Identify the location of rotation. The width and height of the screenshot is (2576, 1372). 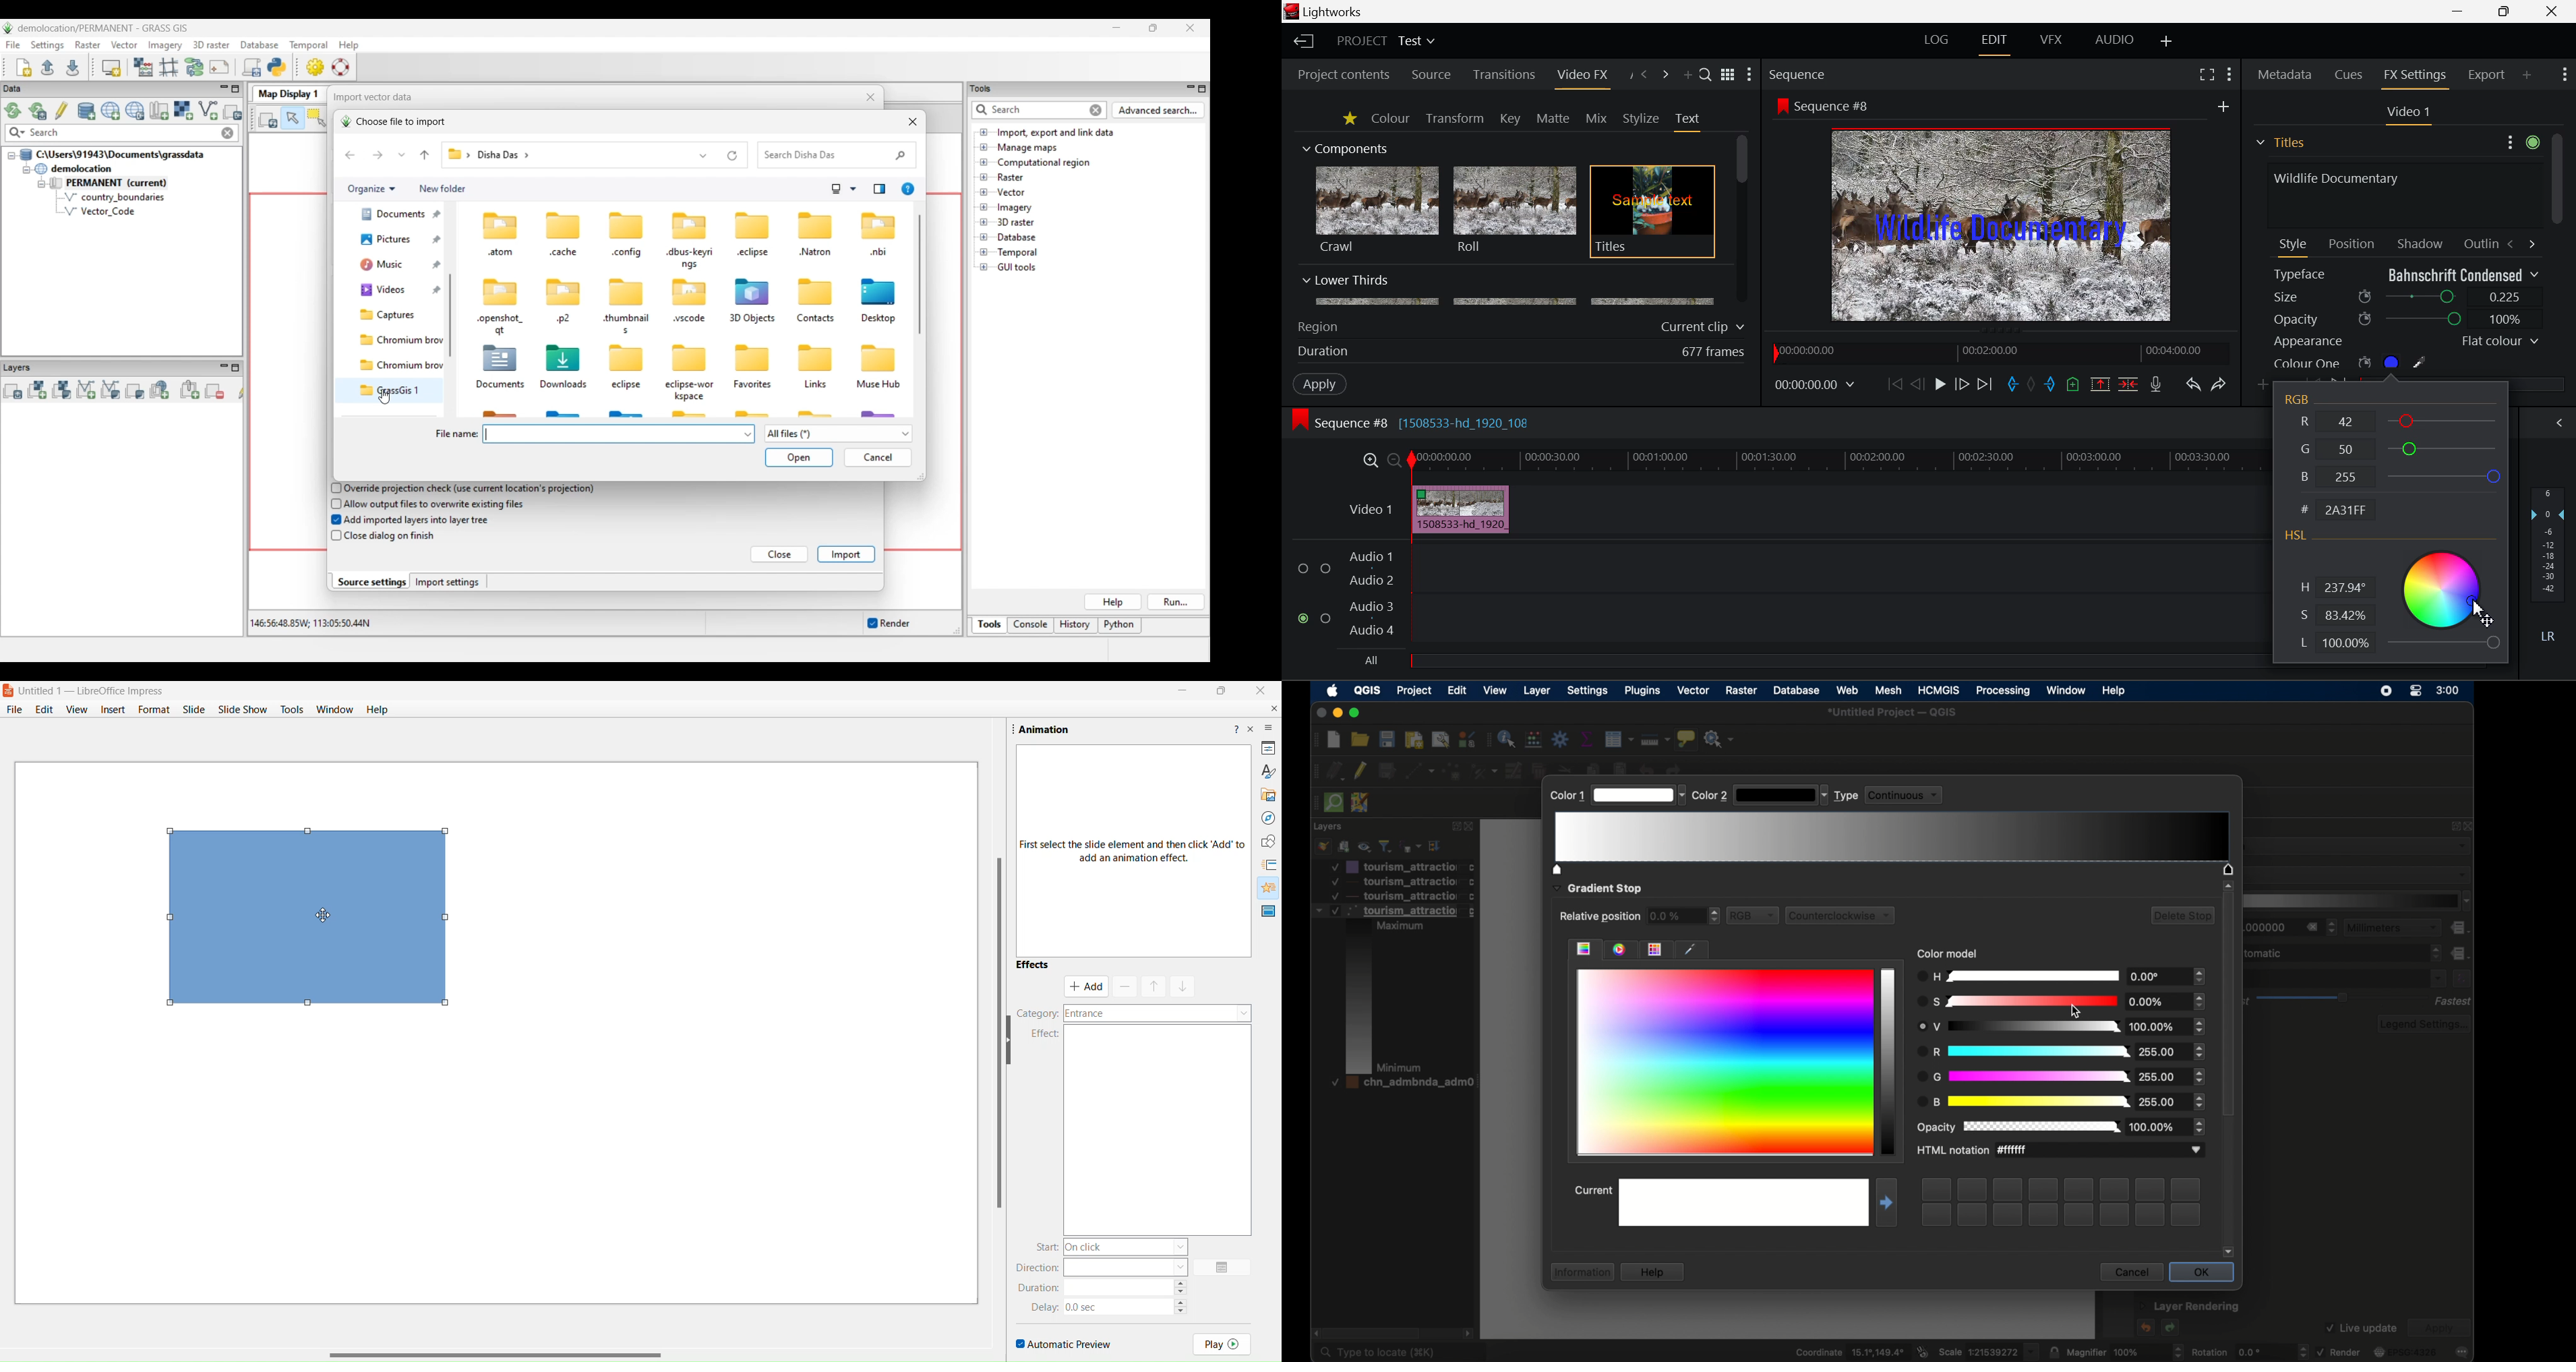
(2248, 1351).